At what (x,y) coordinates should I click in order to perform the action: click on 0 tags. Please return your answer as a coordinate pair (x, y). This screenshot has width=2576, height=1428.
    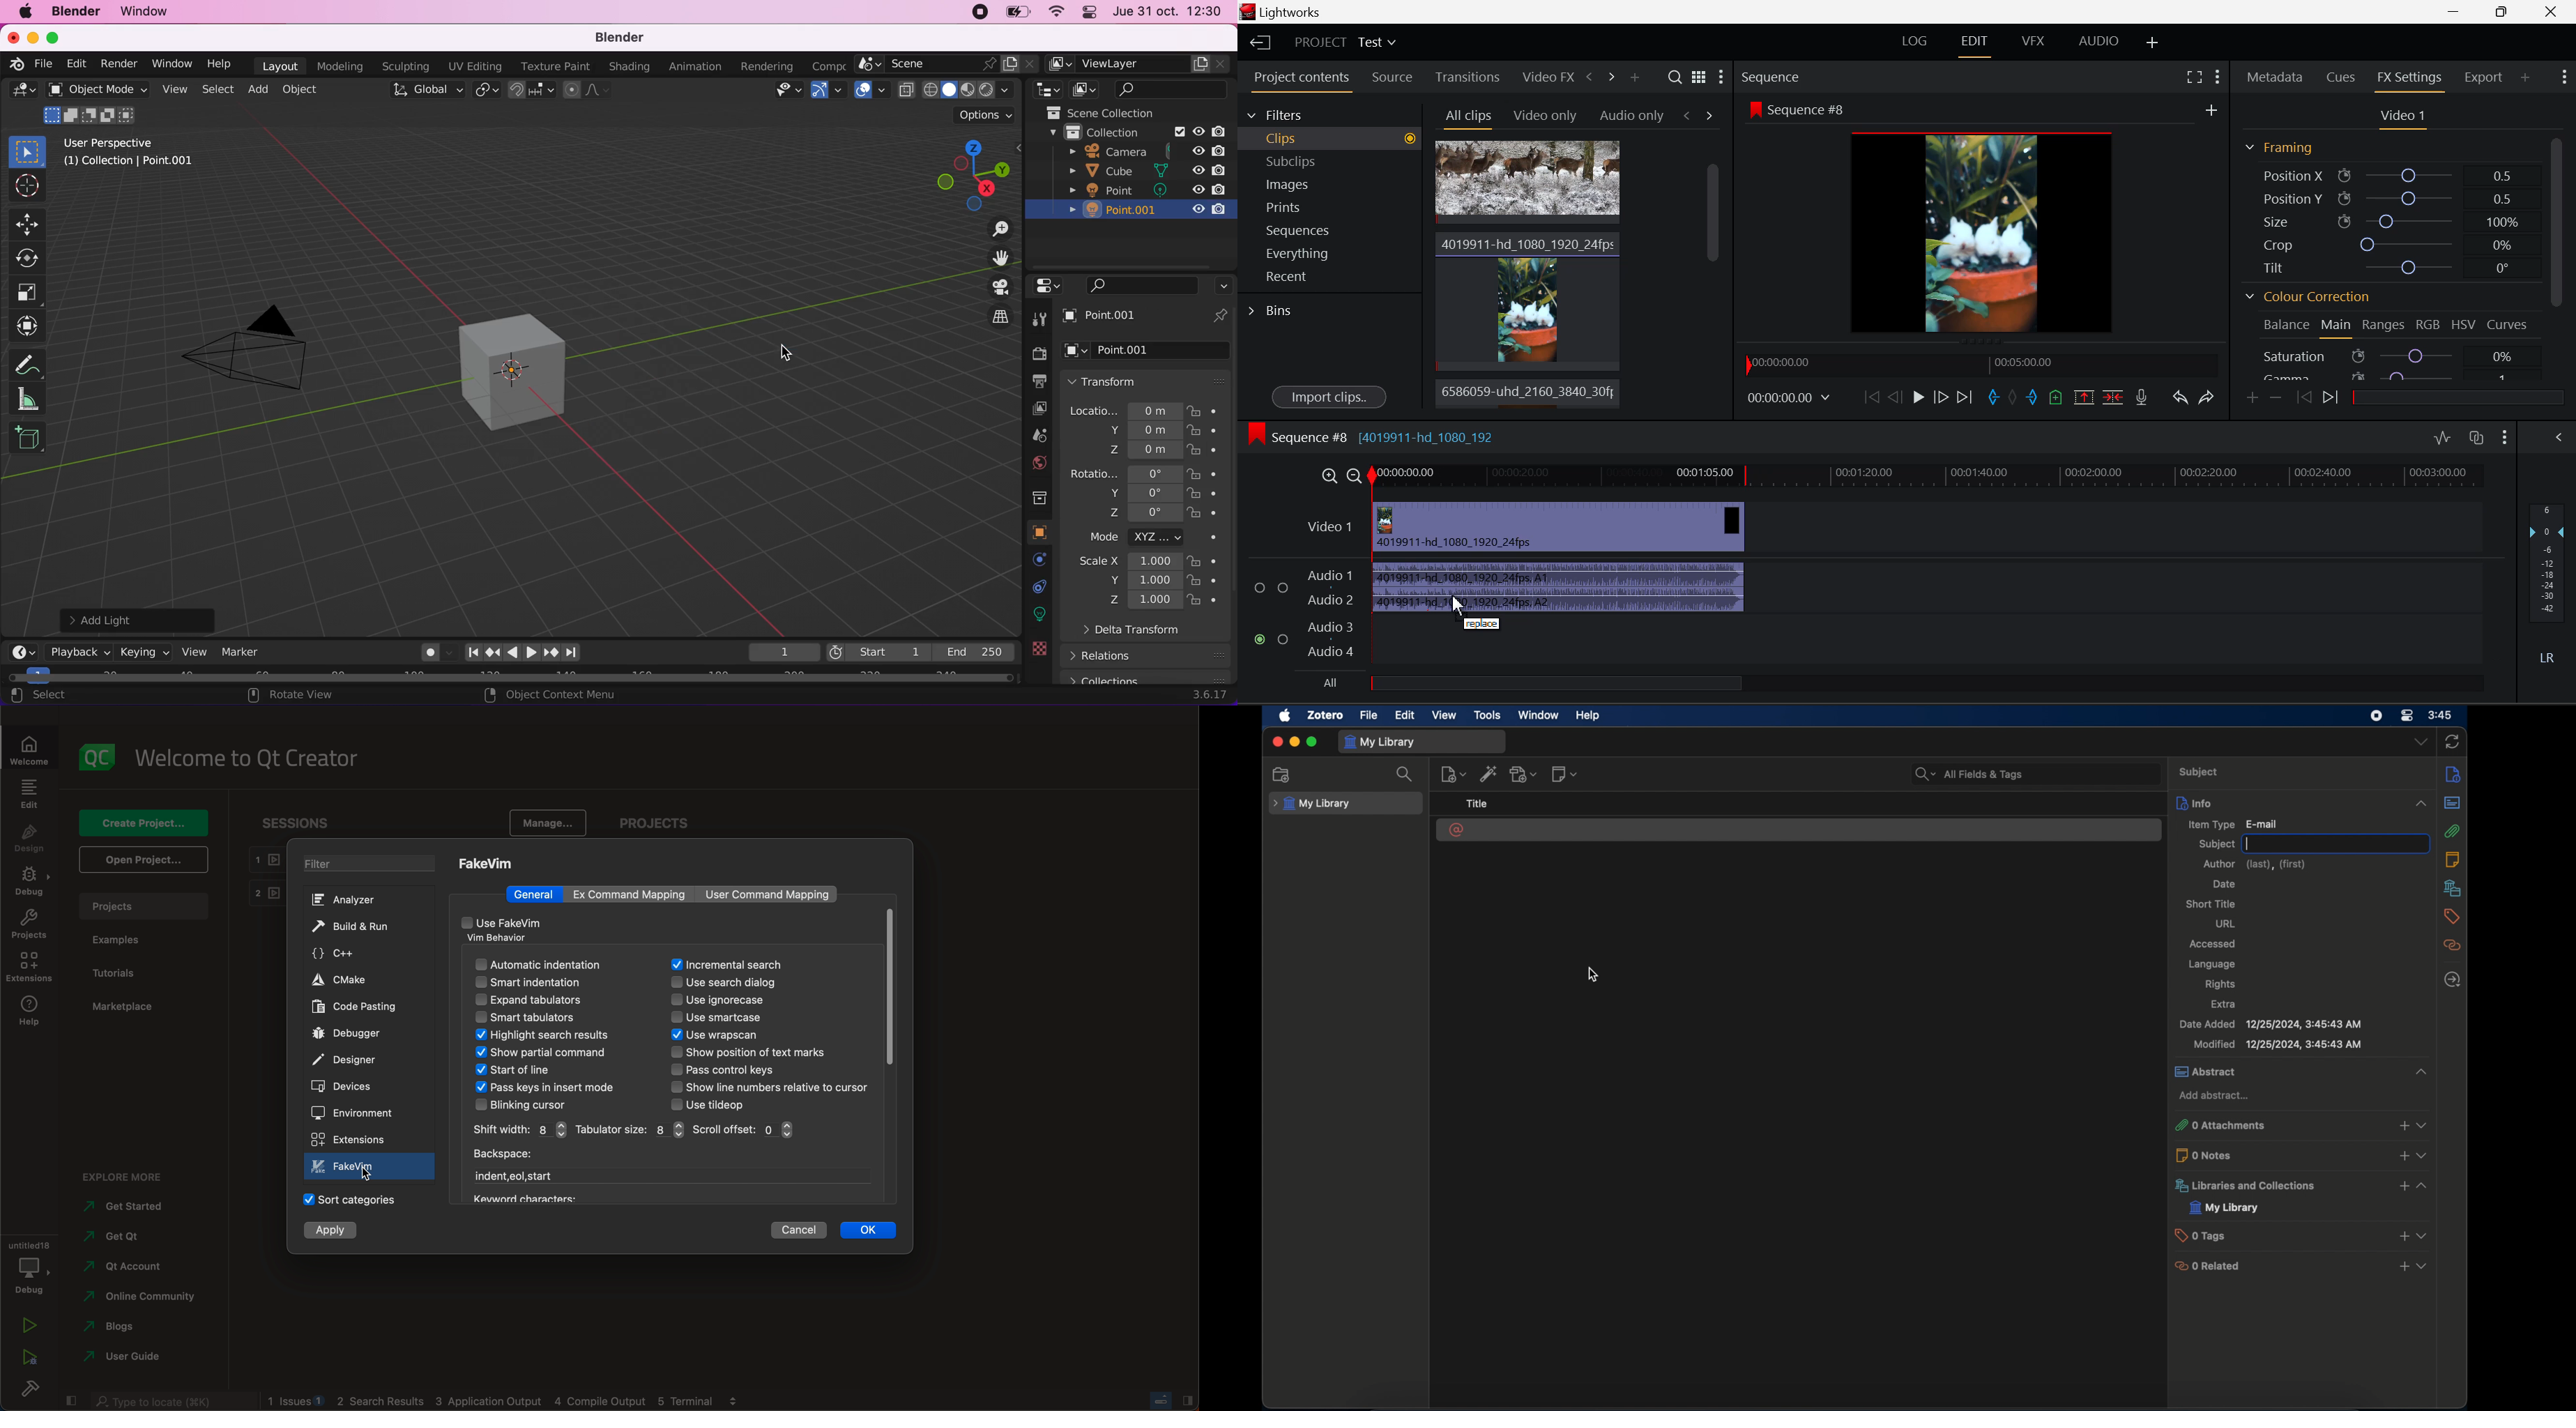
    Looking at the image, I should click on (2304, 1235).